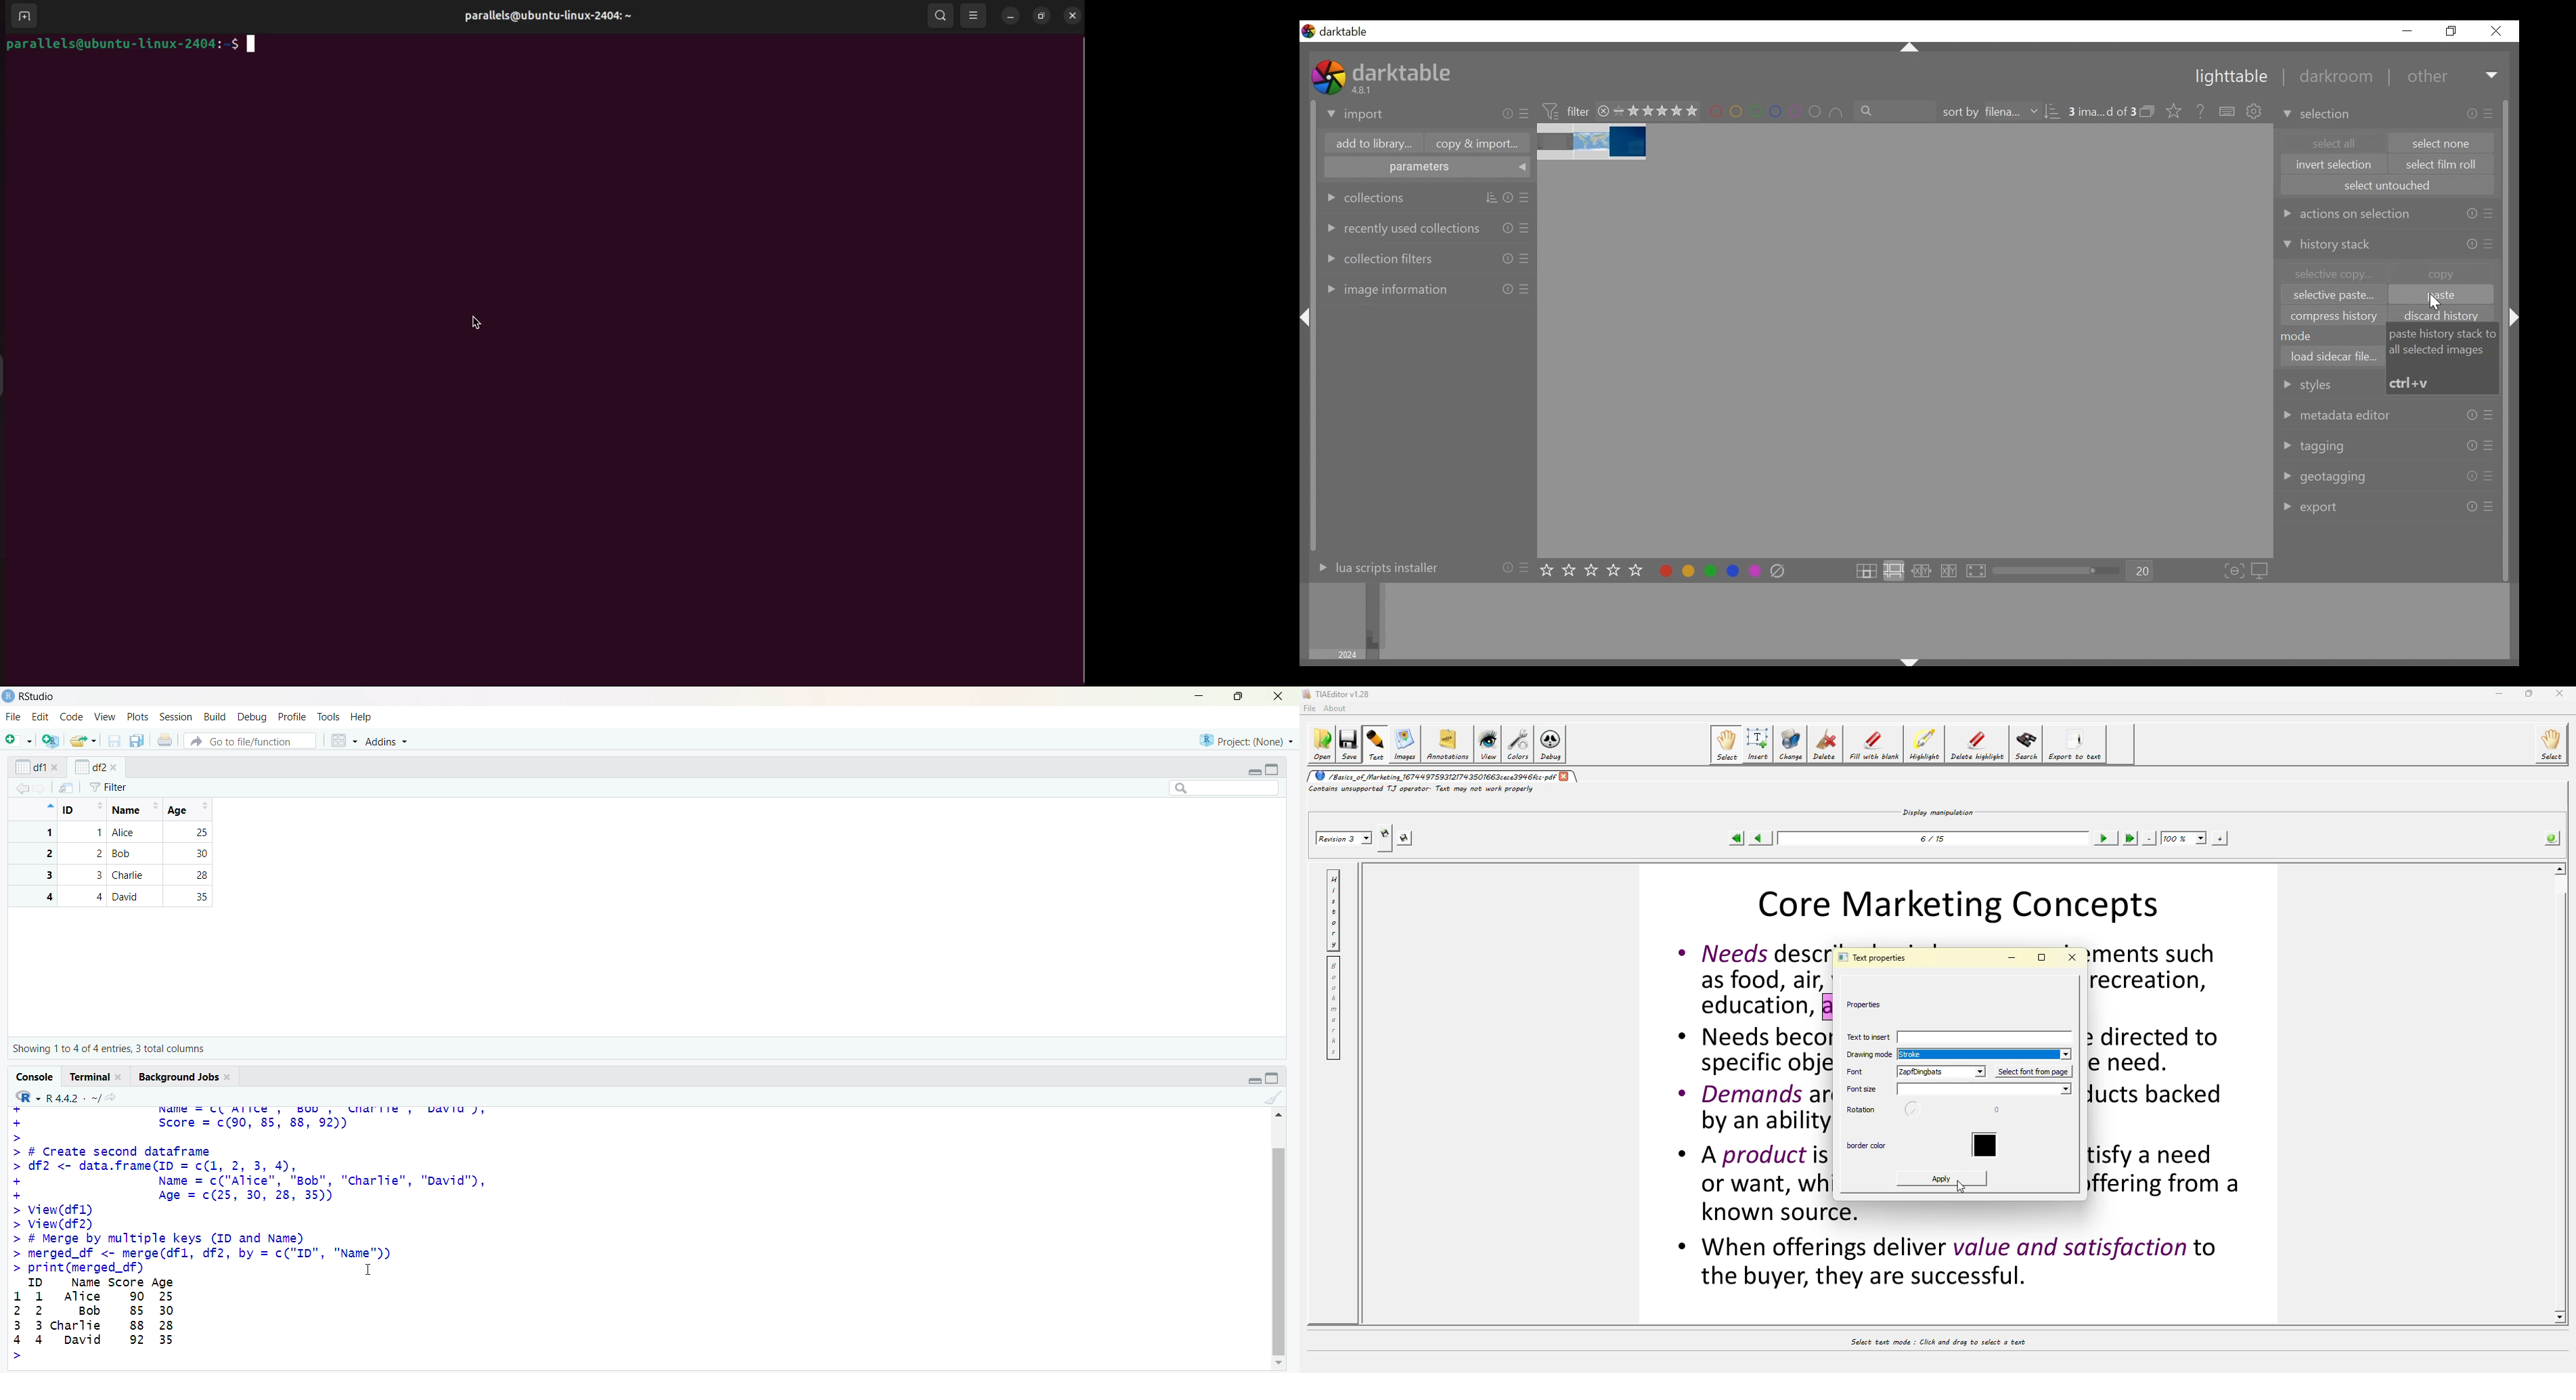 This screenshot has width=2576, height=1400. I want to click on expand/collapse grouped images, so click(2147, 111).